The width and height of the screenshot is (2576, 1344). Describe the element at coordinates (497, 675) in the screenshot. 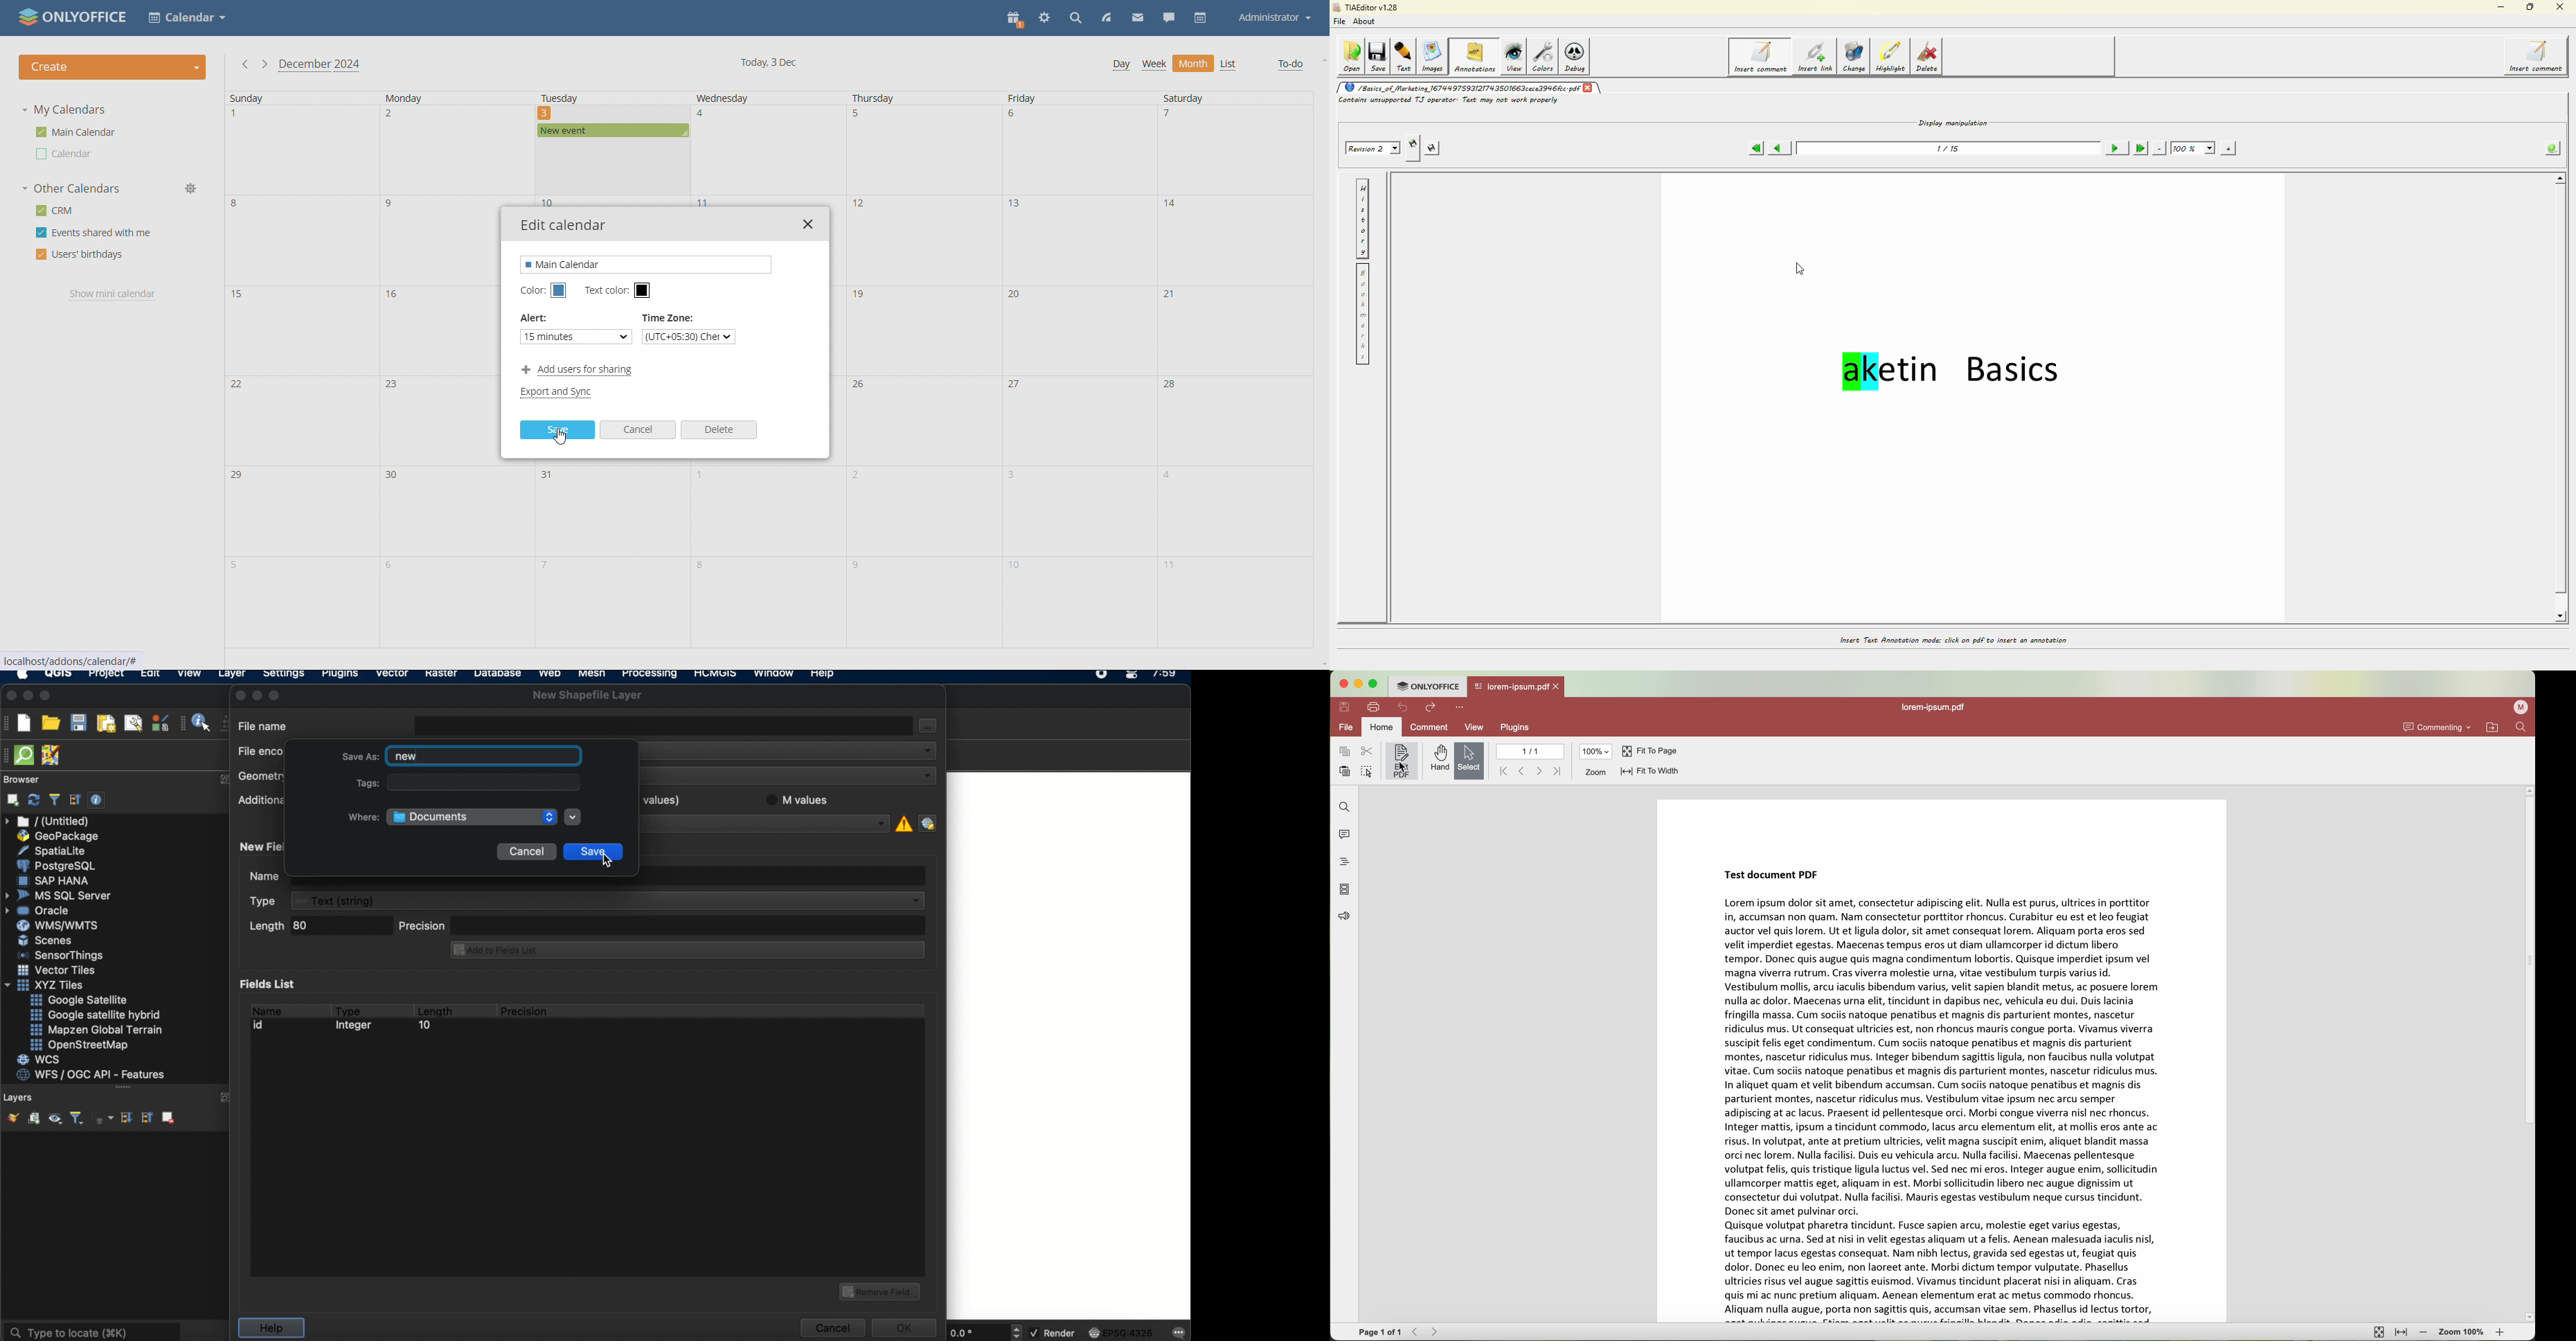

I see `database` at that location.